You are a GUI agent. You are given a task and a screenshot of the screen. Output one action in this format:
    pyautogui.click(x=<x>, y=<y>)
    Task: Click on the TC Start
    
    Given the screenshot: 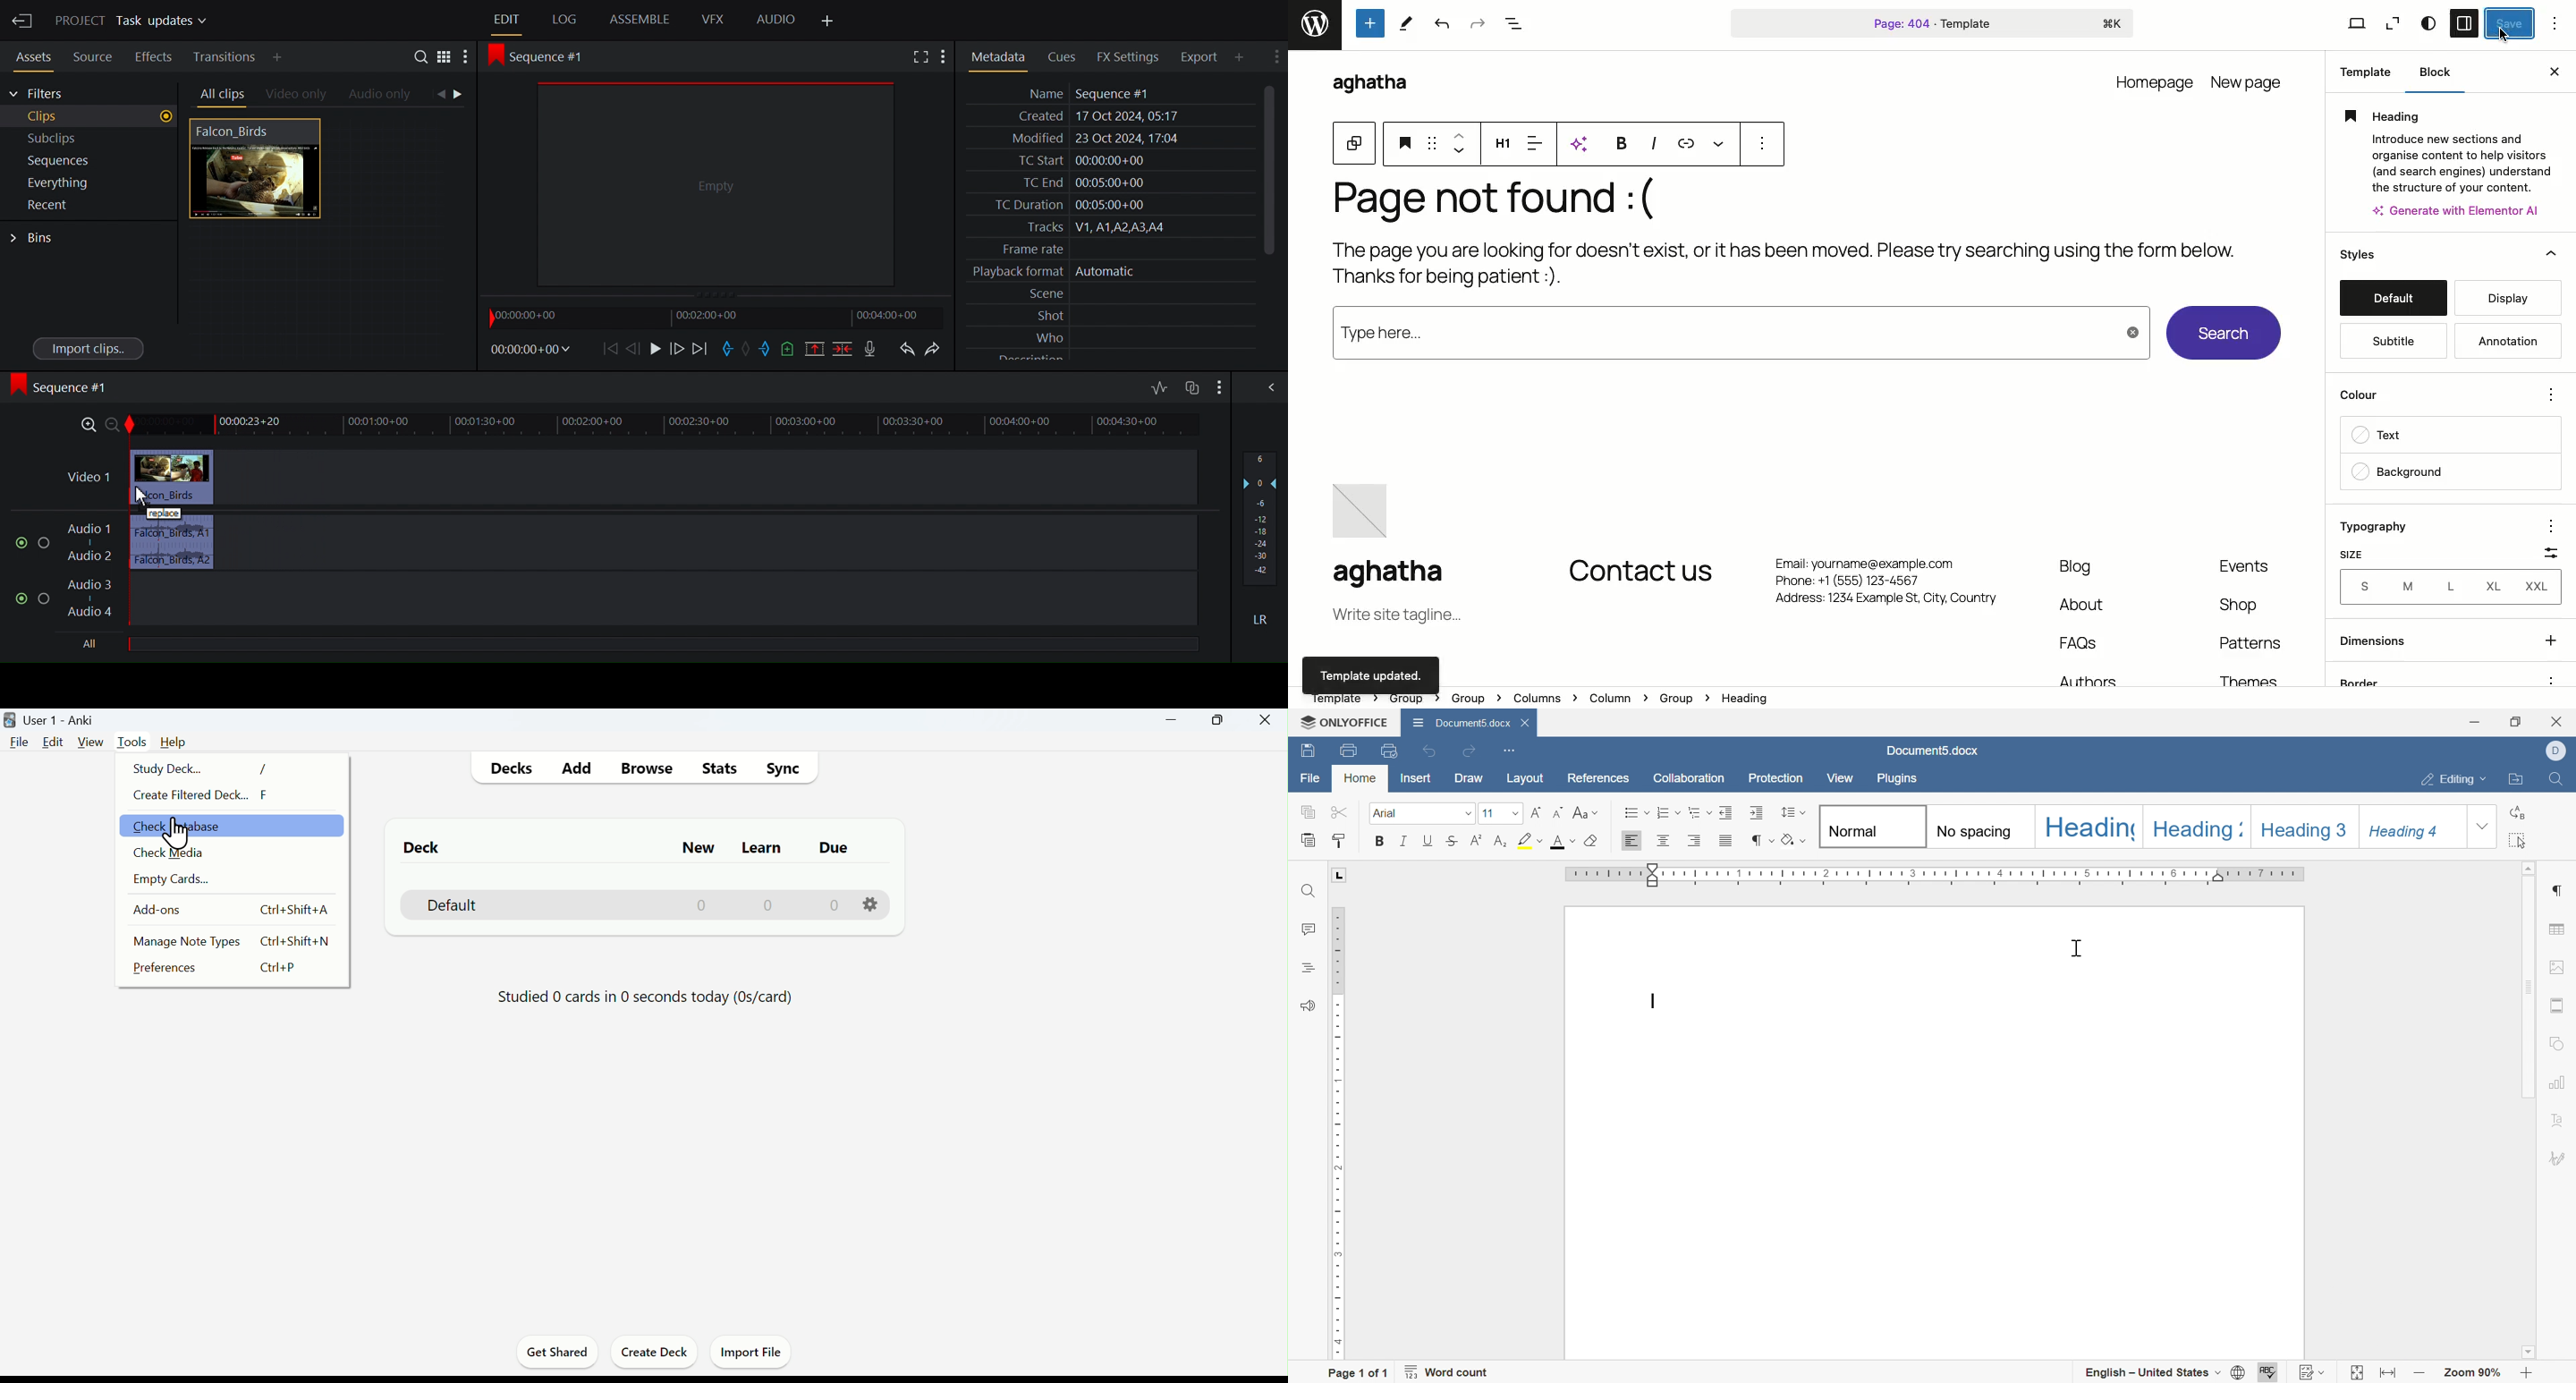 What is the action you would take?
    pyautogui.click(x=1108, y=160)
    